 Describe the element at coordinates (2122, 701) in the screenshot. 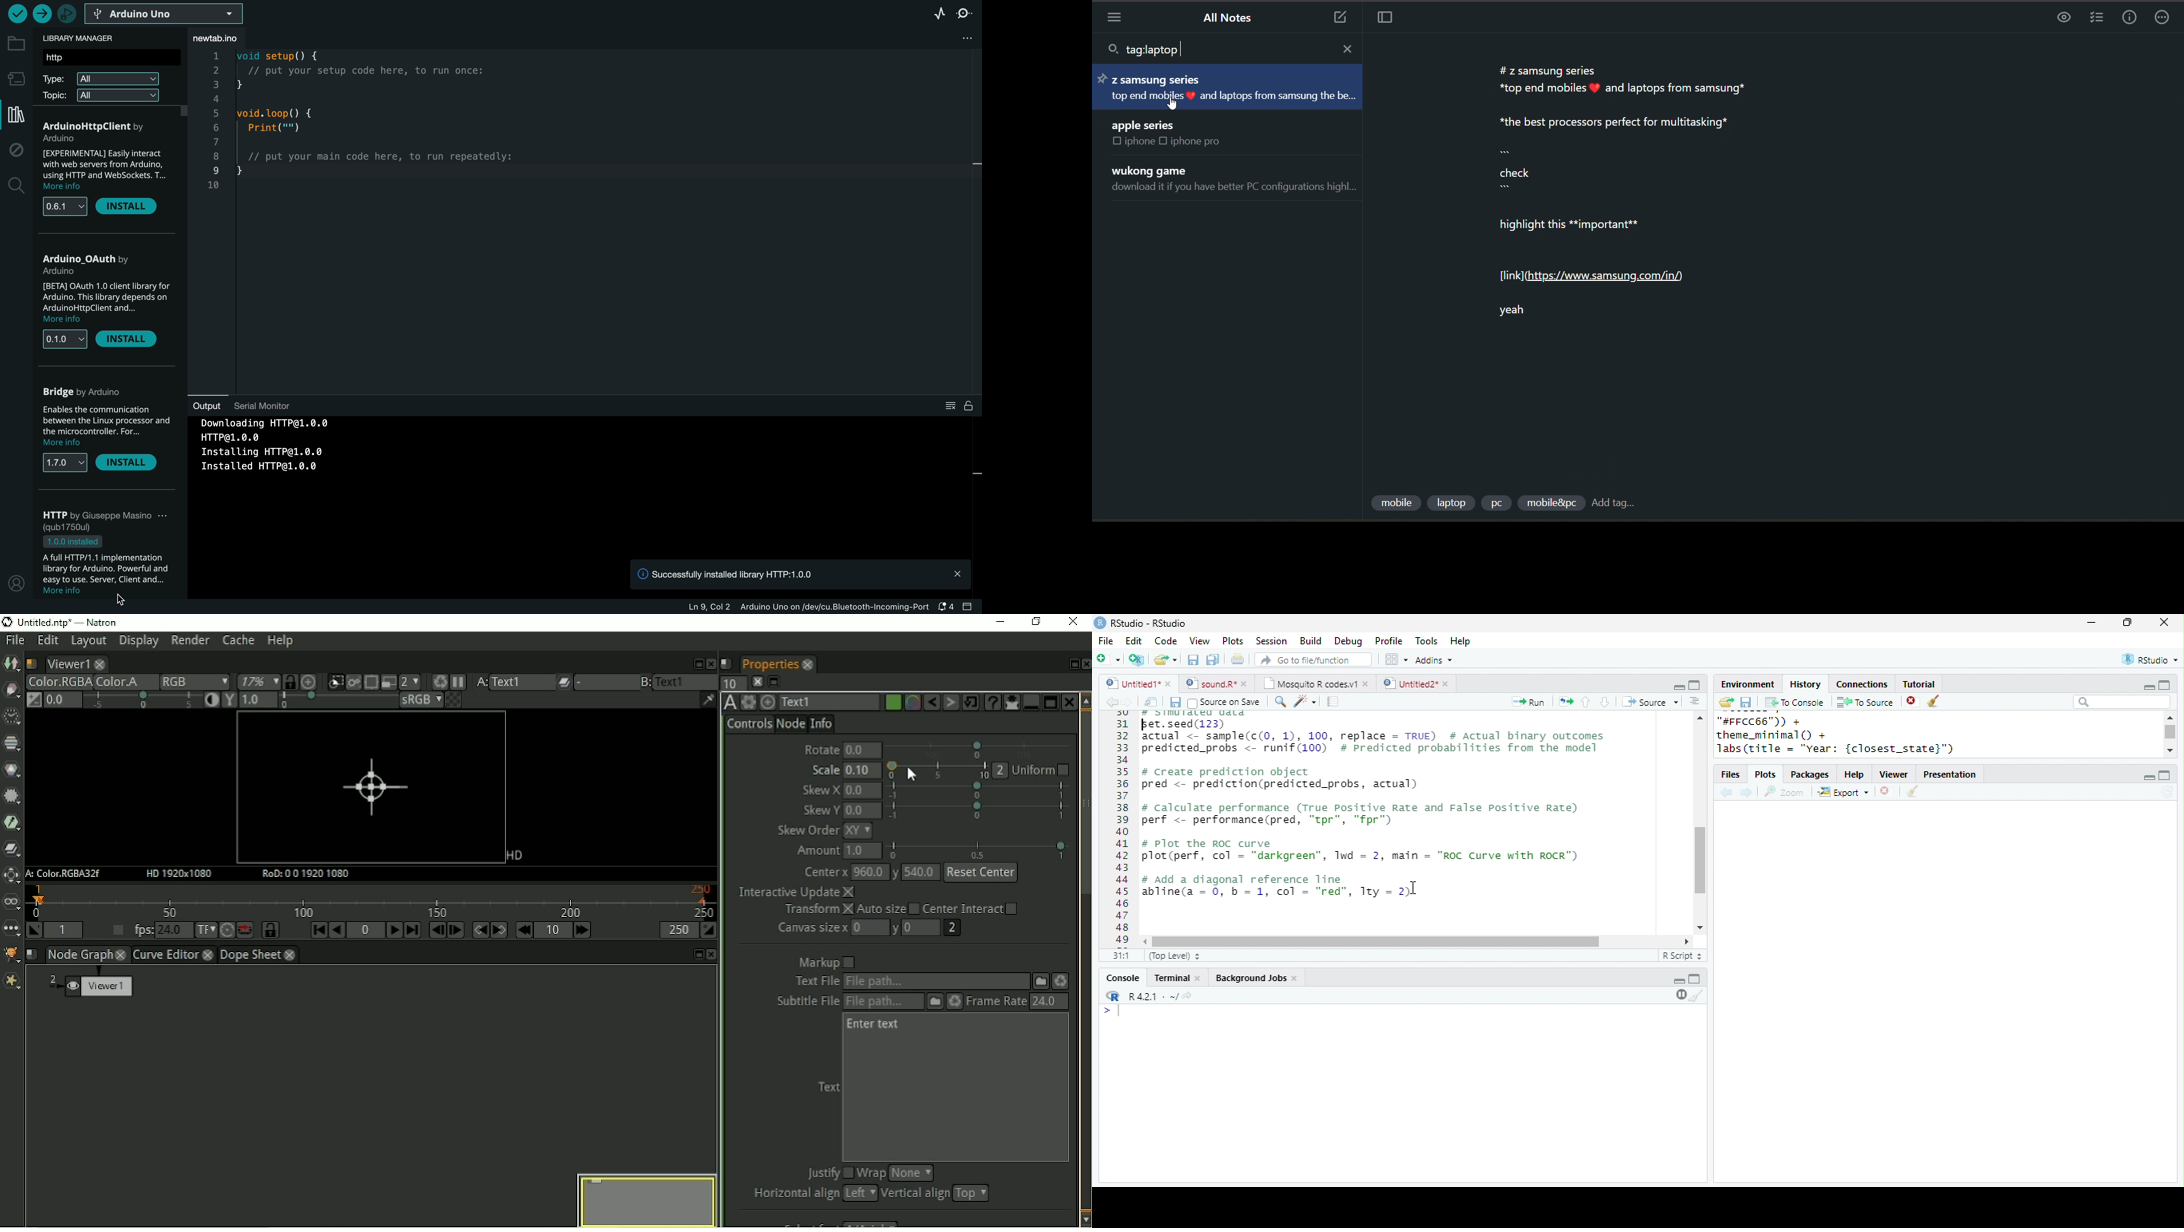

I see `search bar` at that location.